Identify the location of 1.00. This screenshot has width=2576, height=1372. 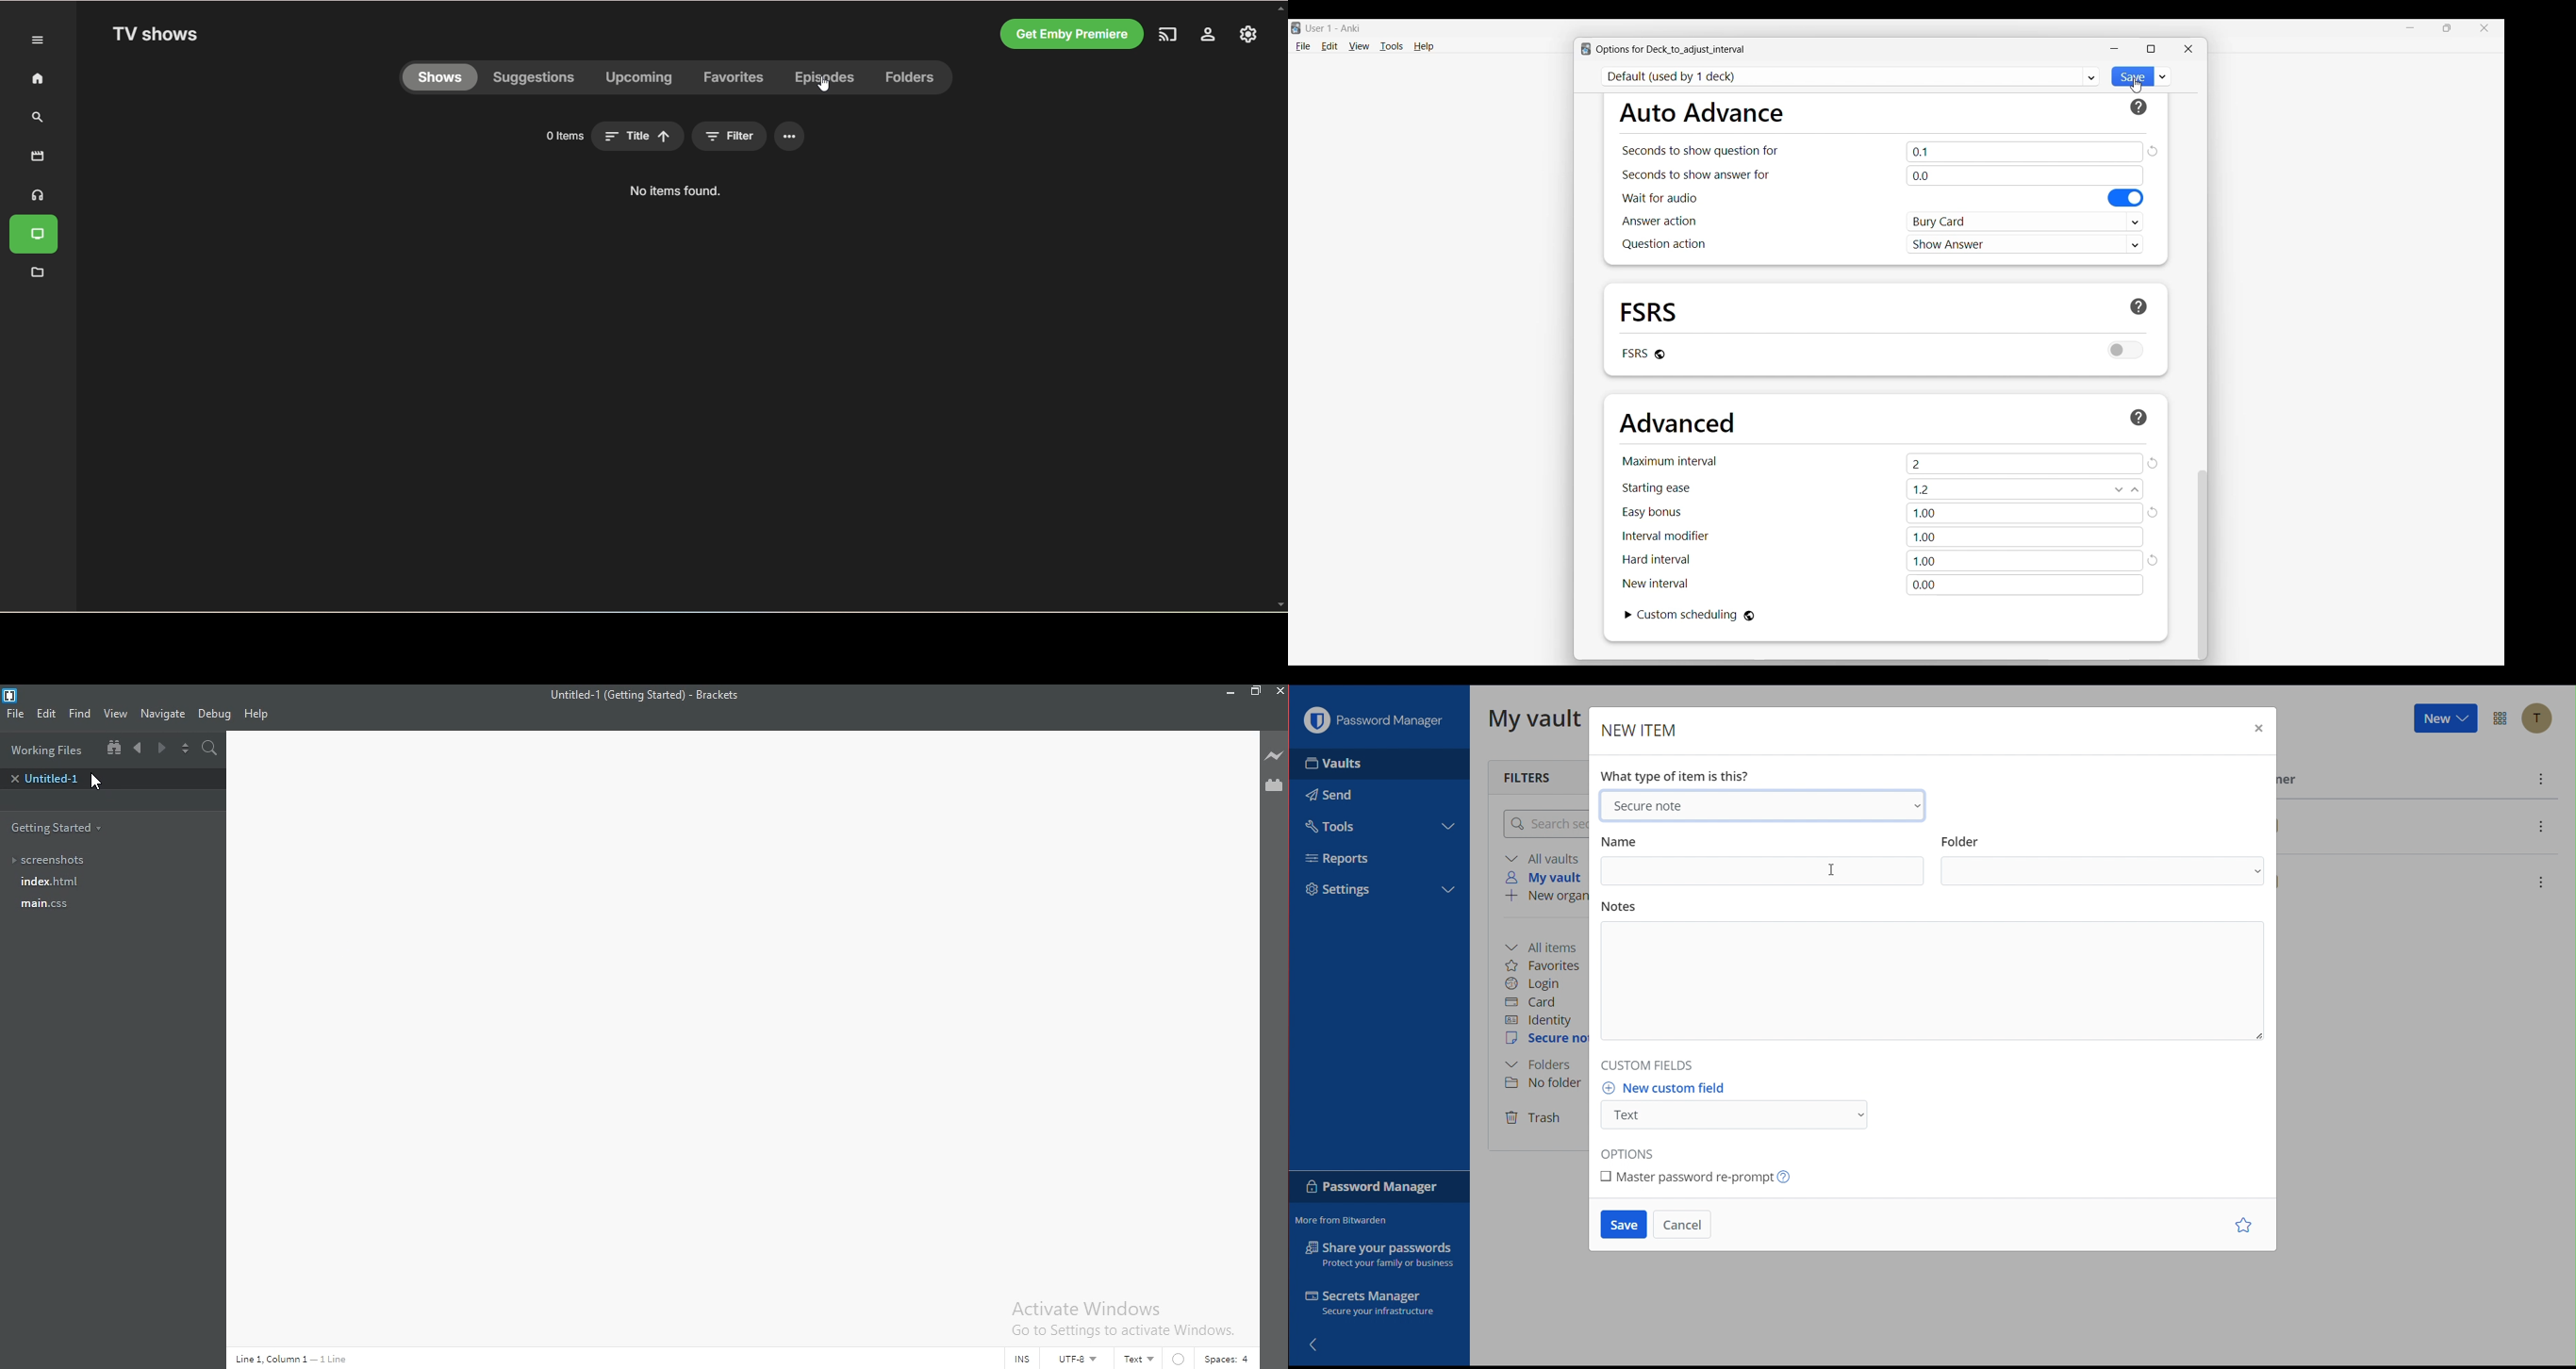
(2025, 561).